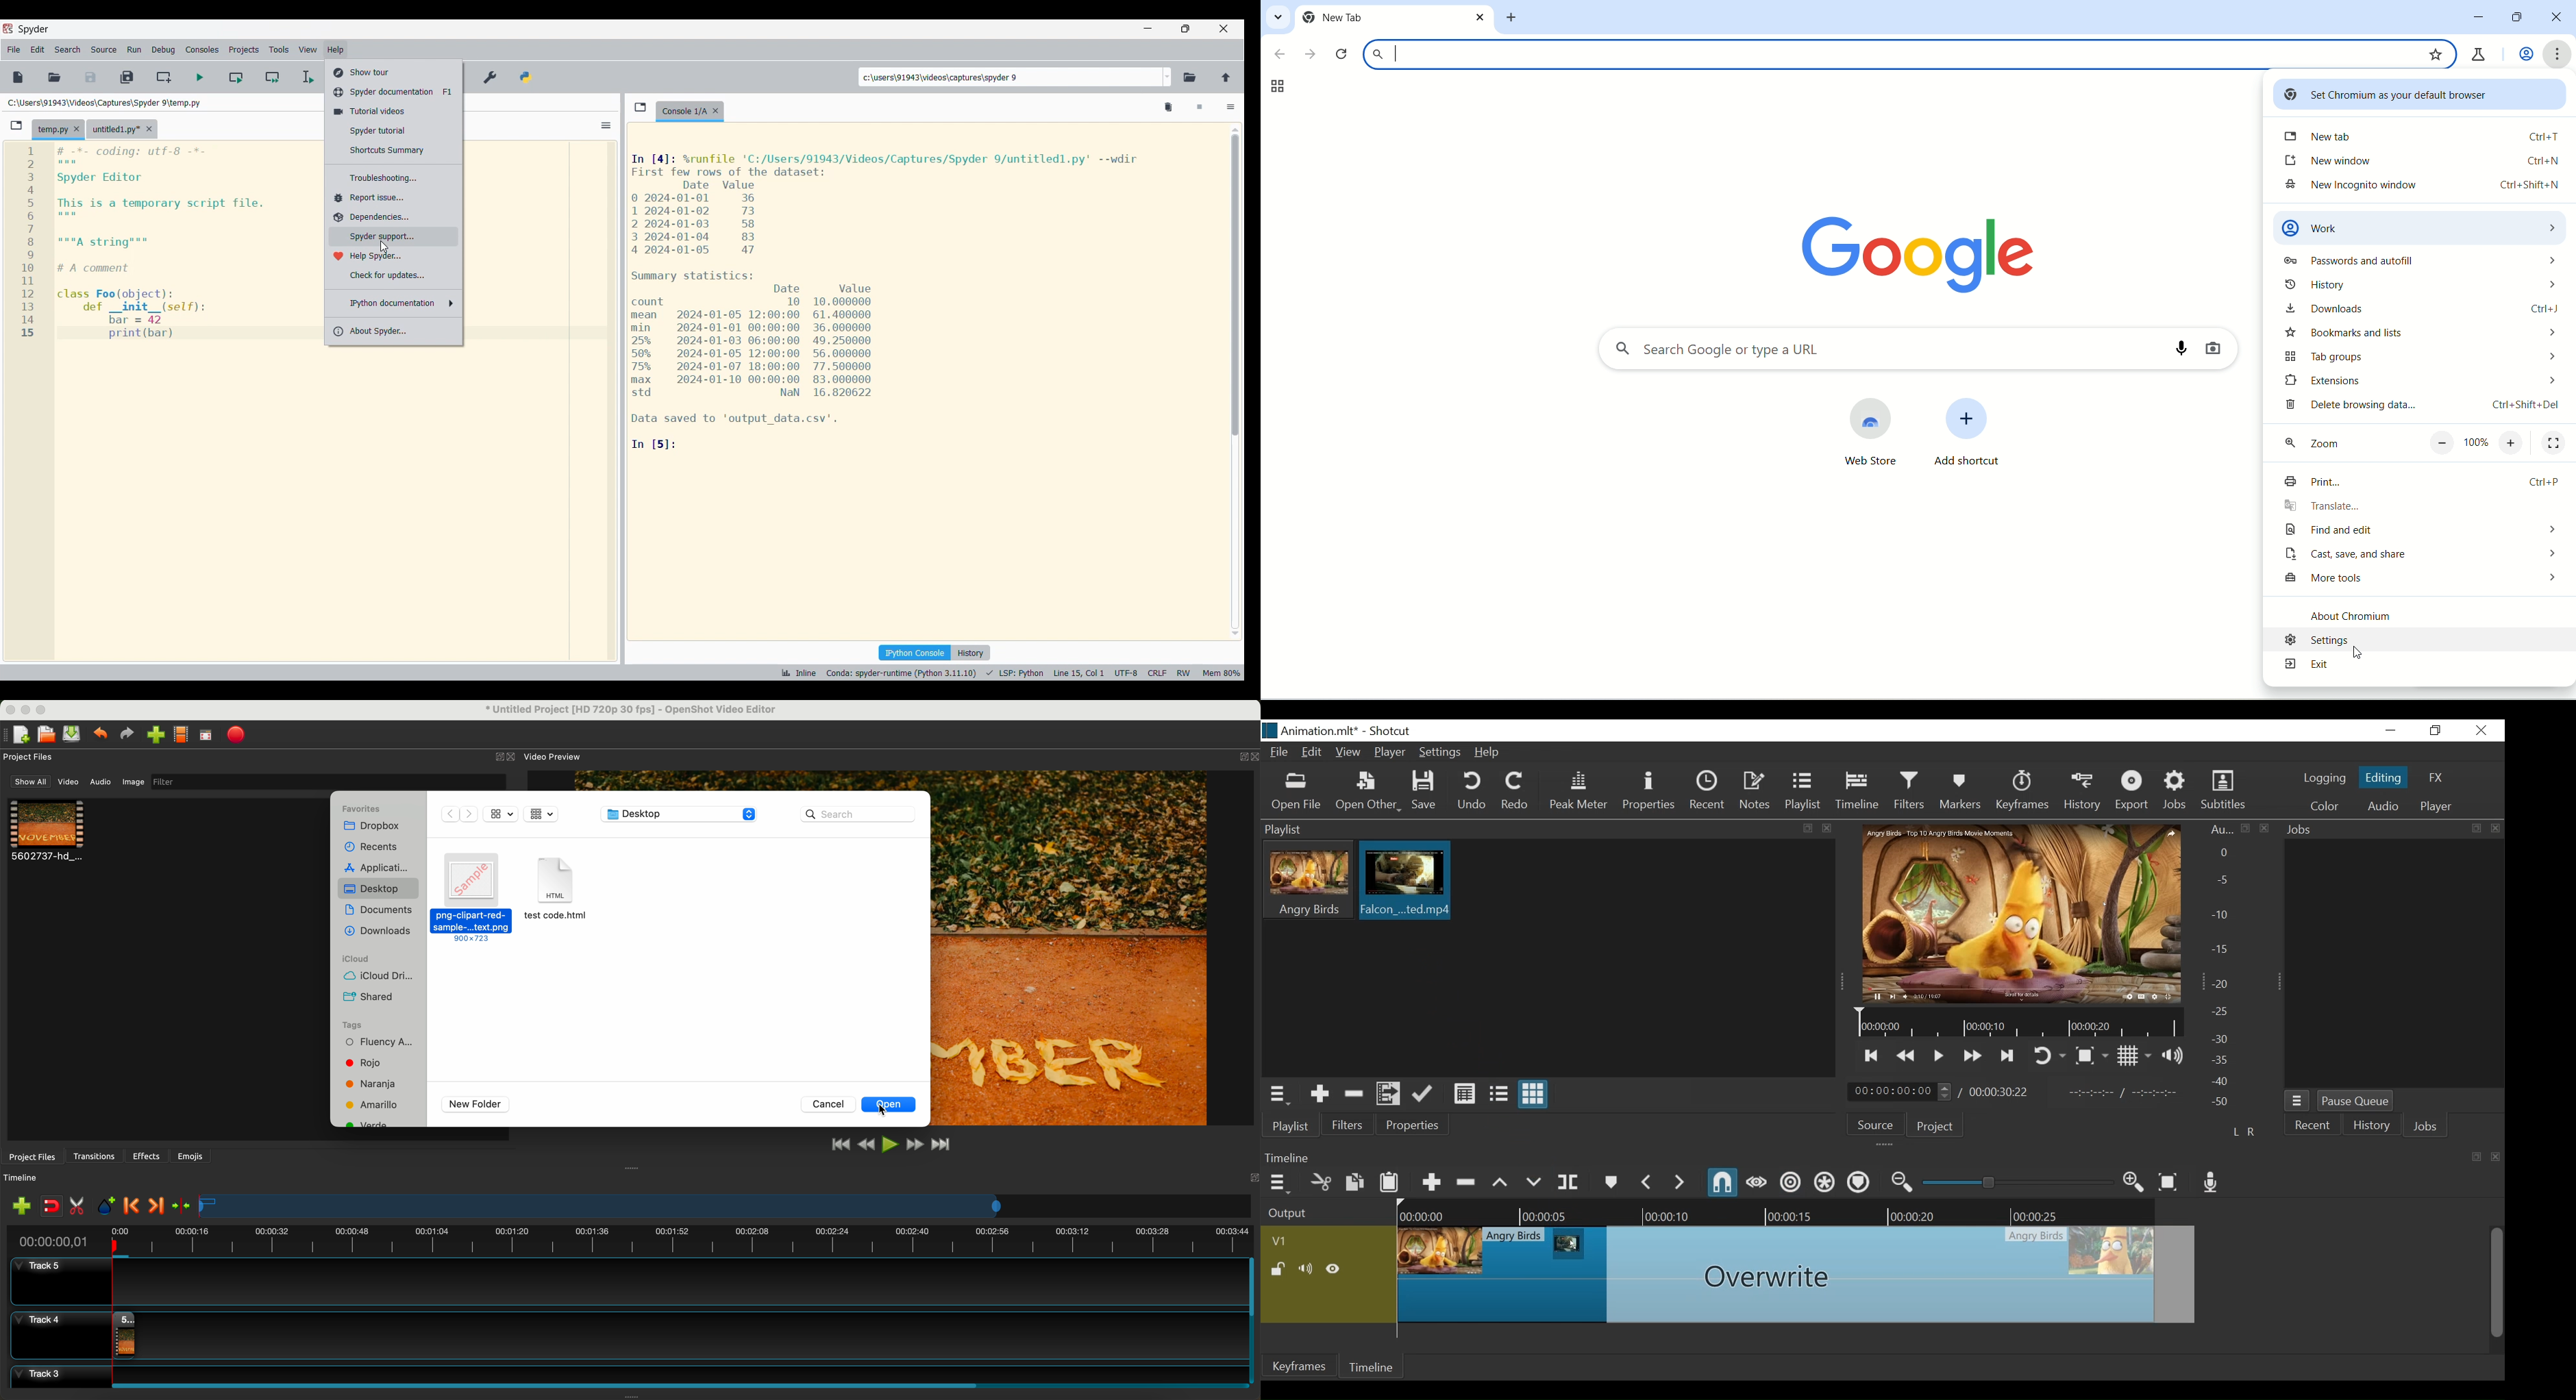  I want to click on Spyder tutorial, so click(394, 131).